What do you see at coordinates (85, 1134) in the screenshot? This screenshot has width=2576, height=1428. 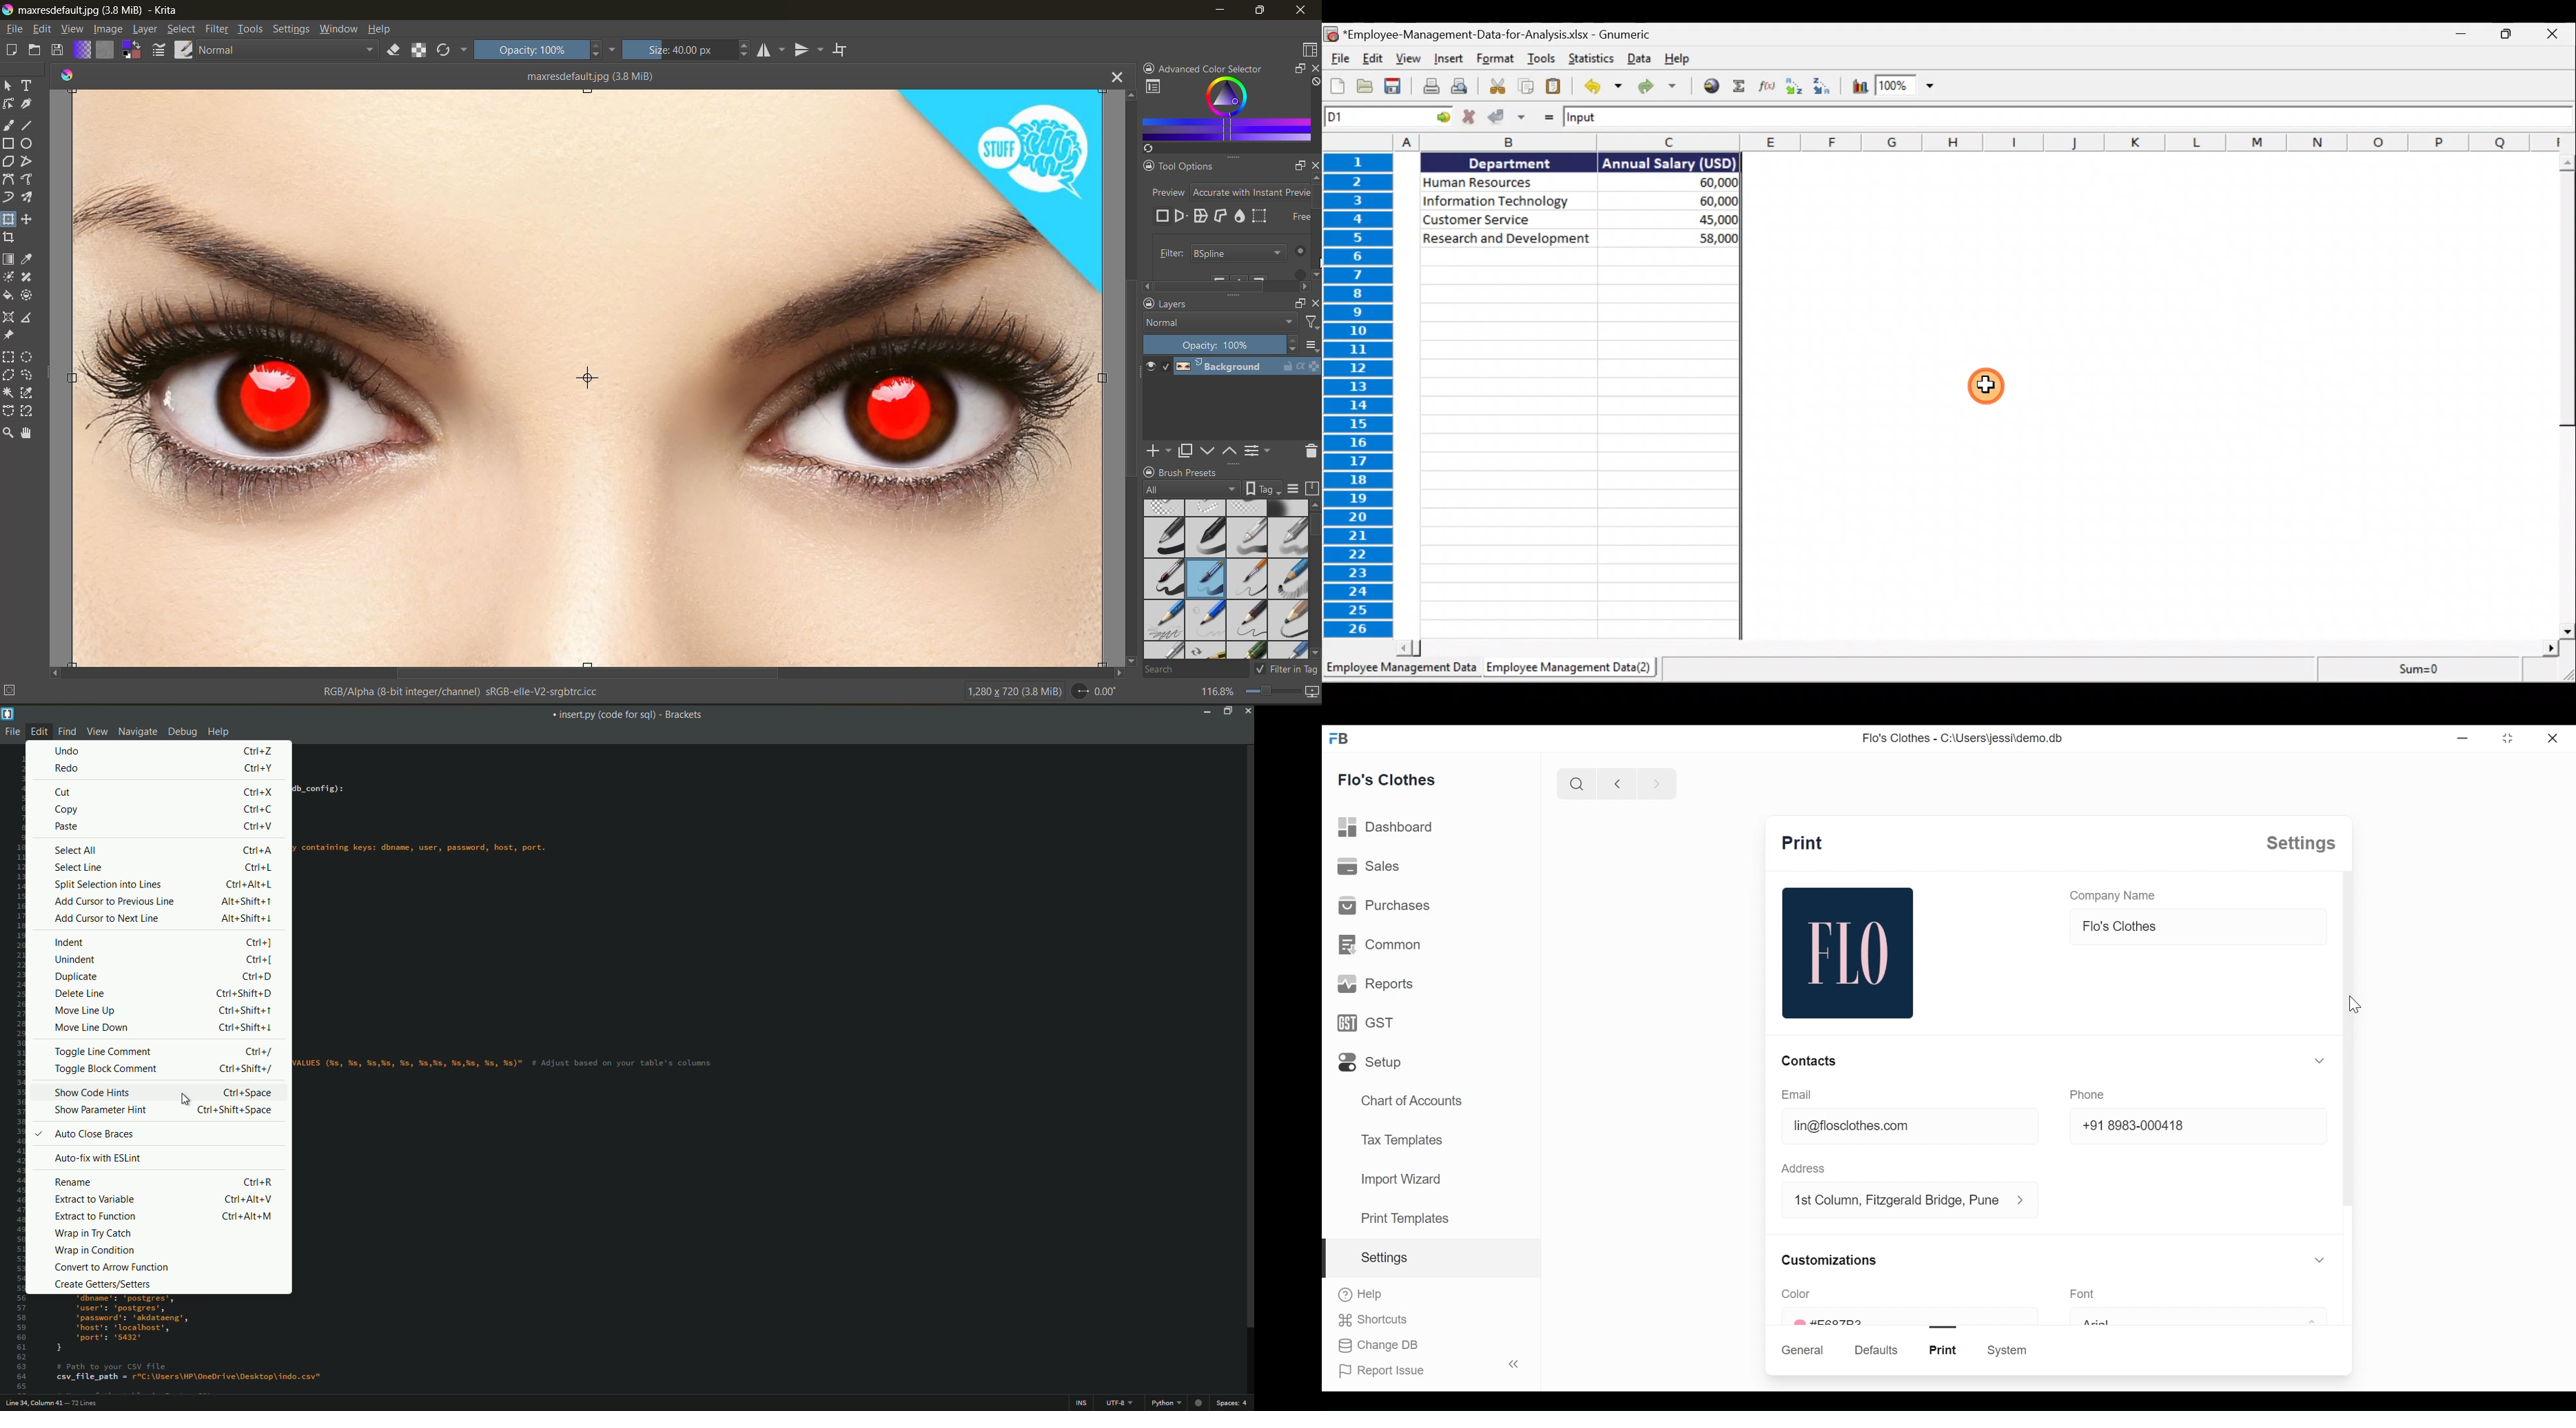 I see `auto close braces` at bounding box center [85, 1134].